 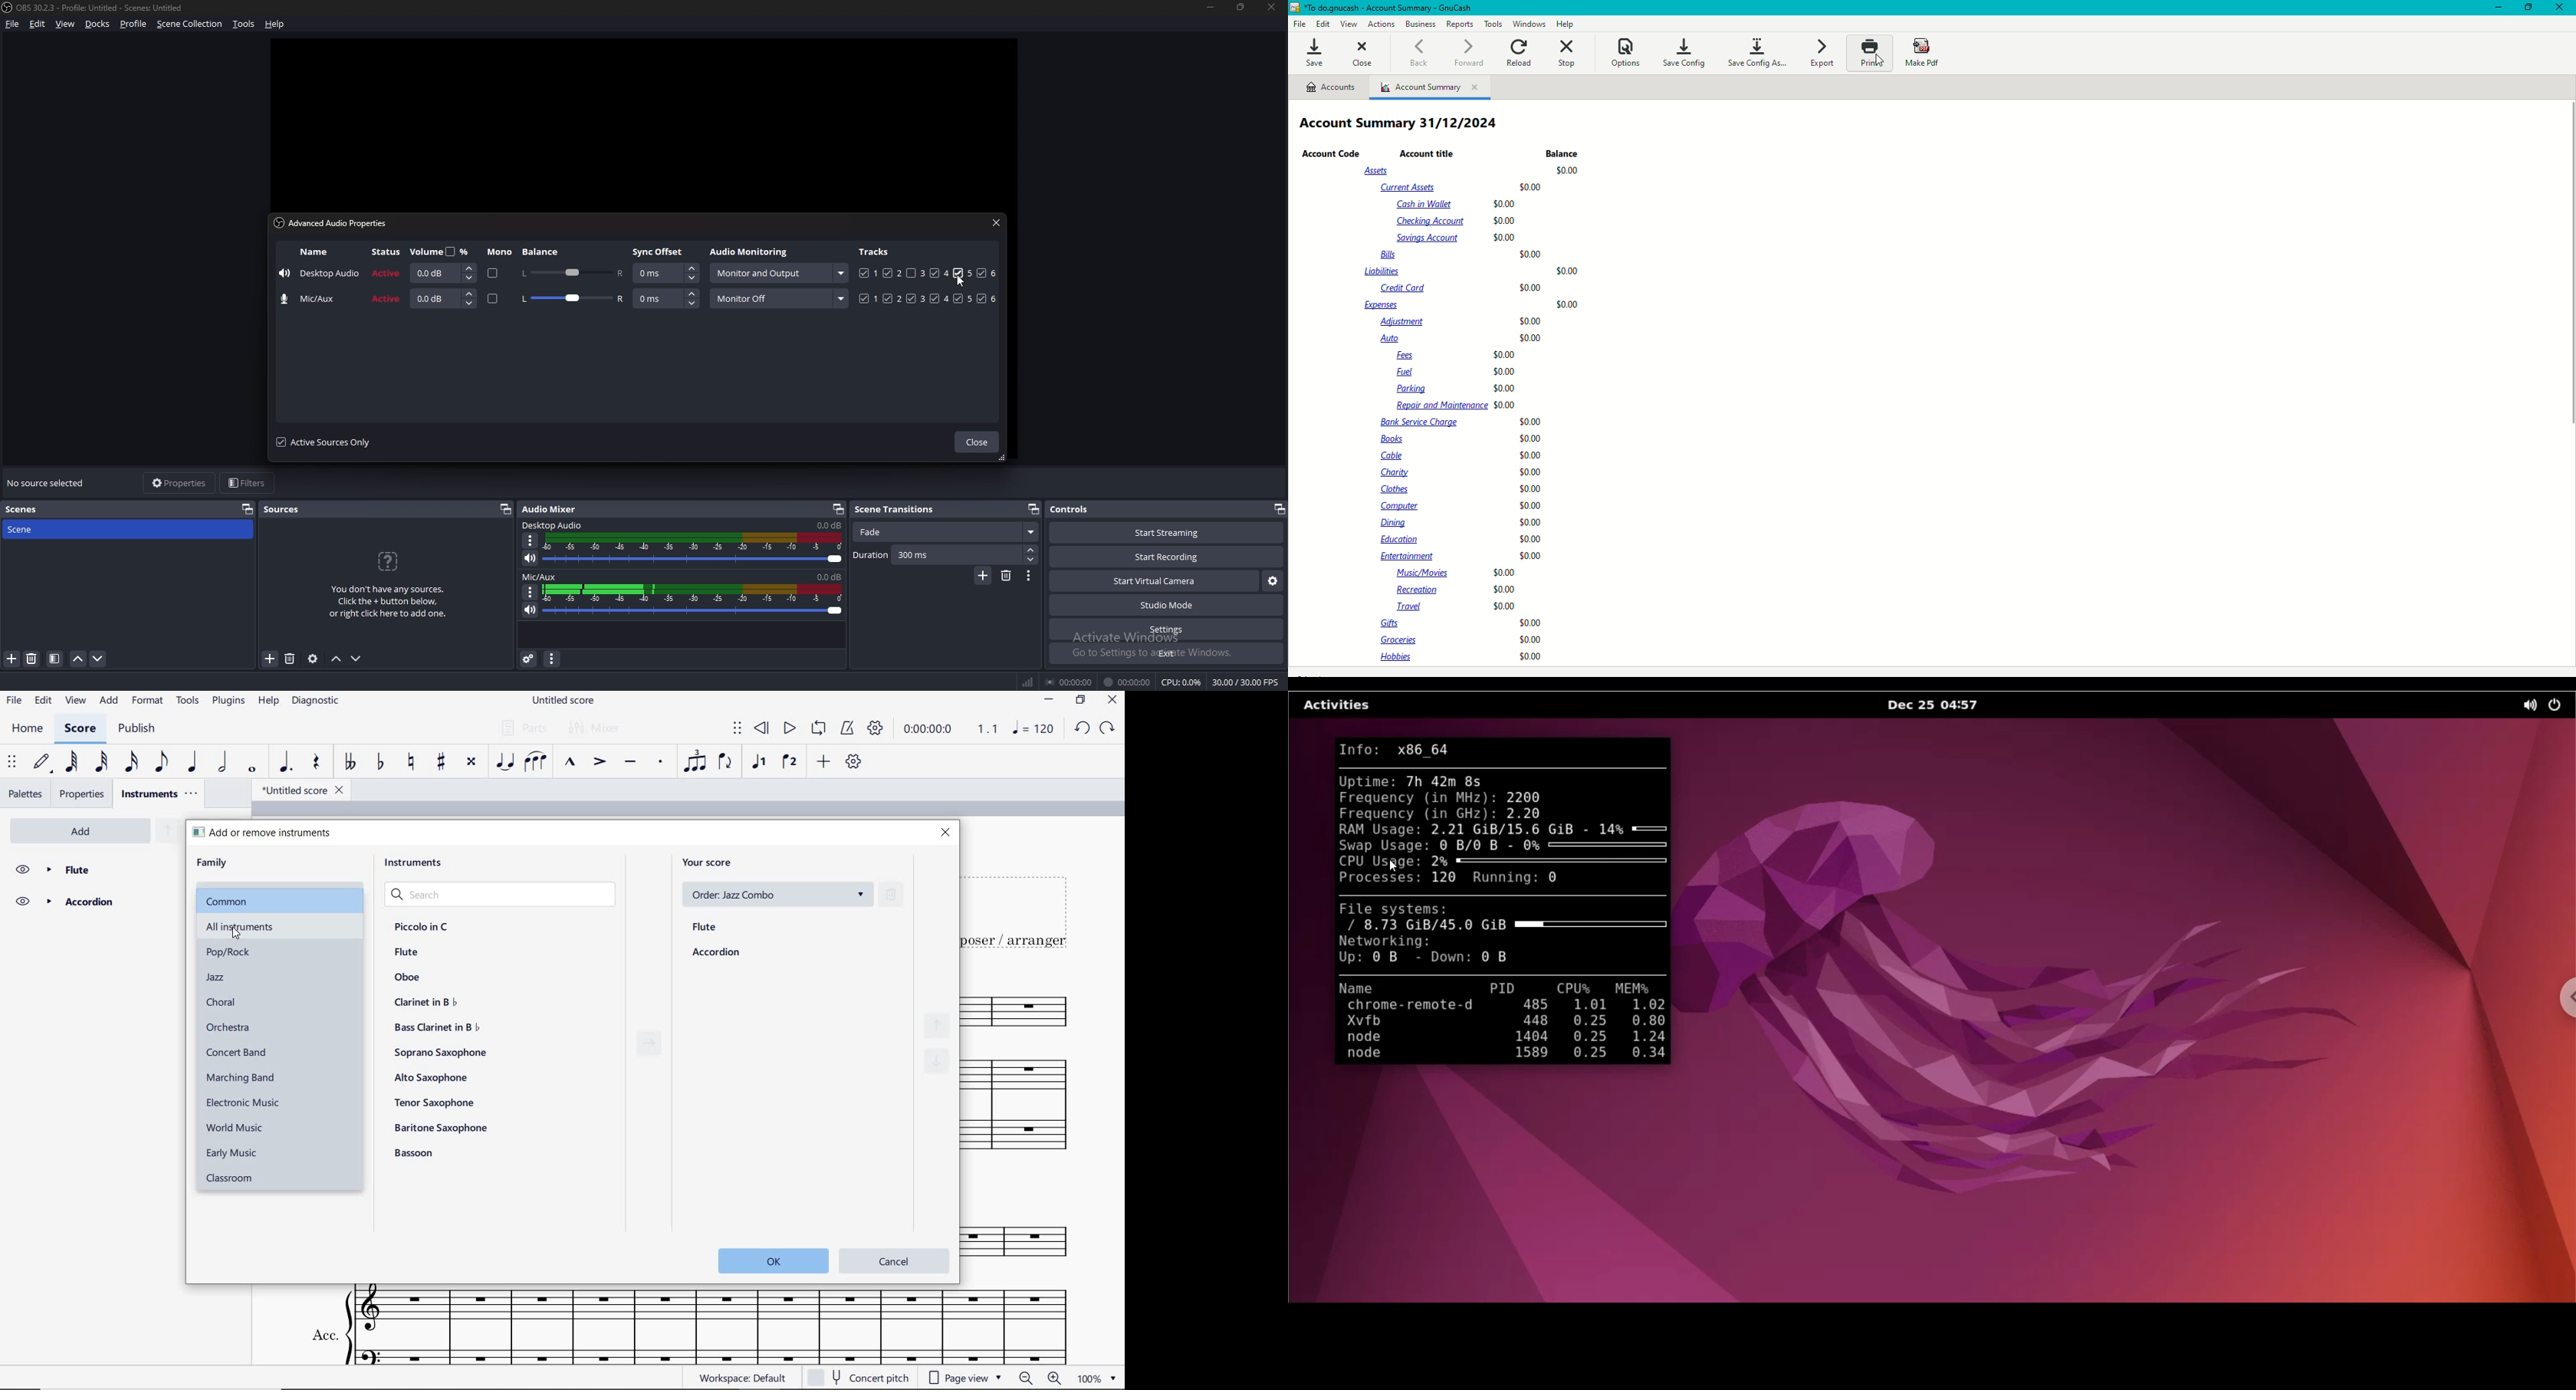 What do you see at coordinates (312, 659) in the screenshot?
I see `source properties` at bounding box center [312, 659].